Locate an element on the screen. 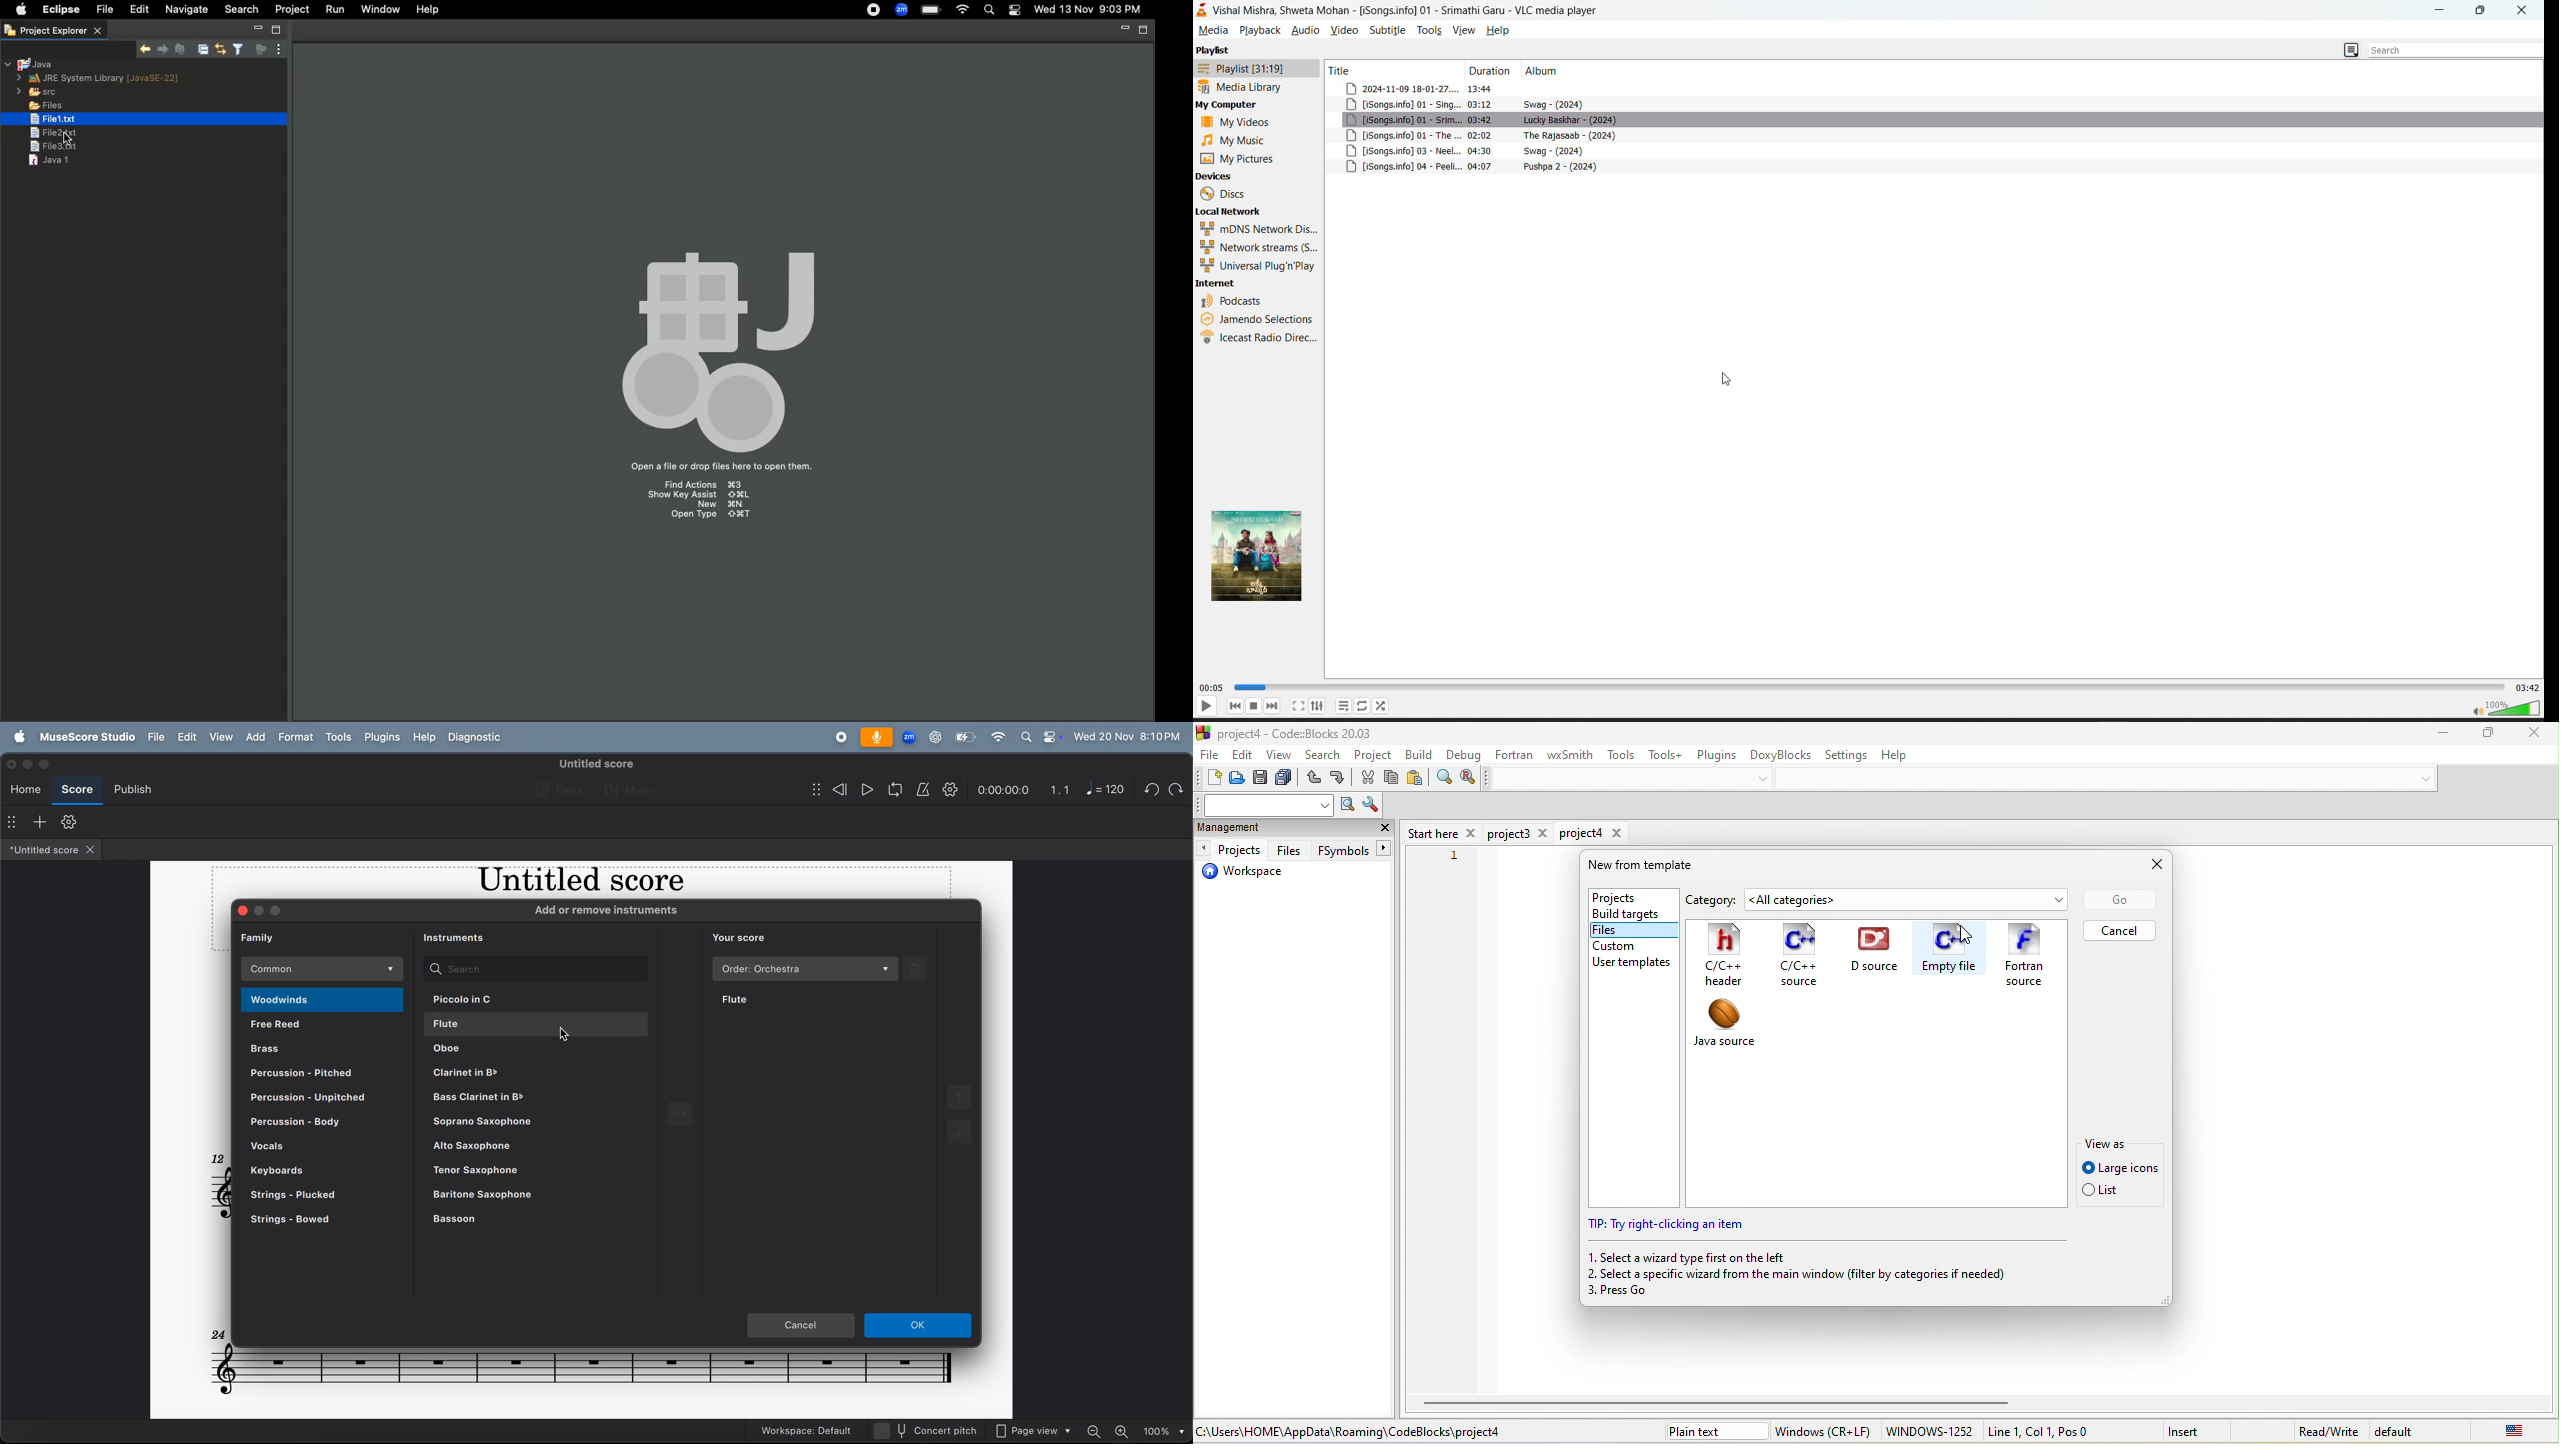 The height and width of the screenshot is (1456, 2576). instruments is located at coordinates (458, 936).